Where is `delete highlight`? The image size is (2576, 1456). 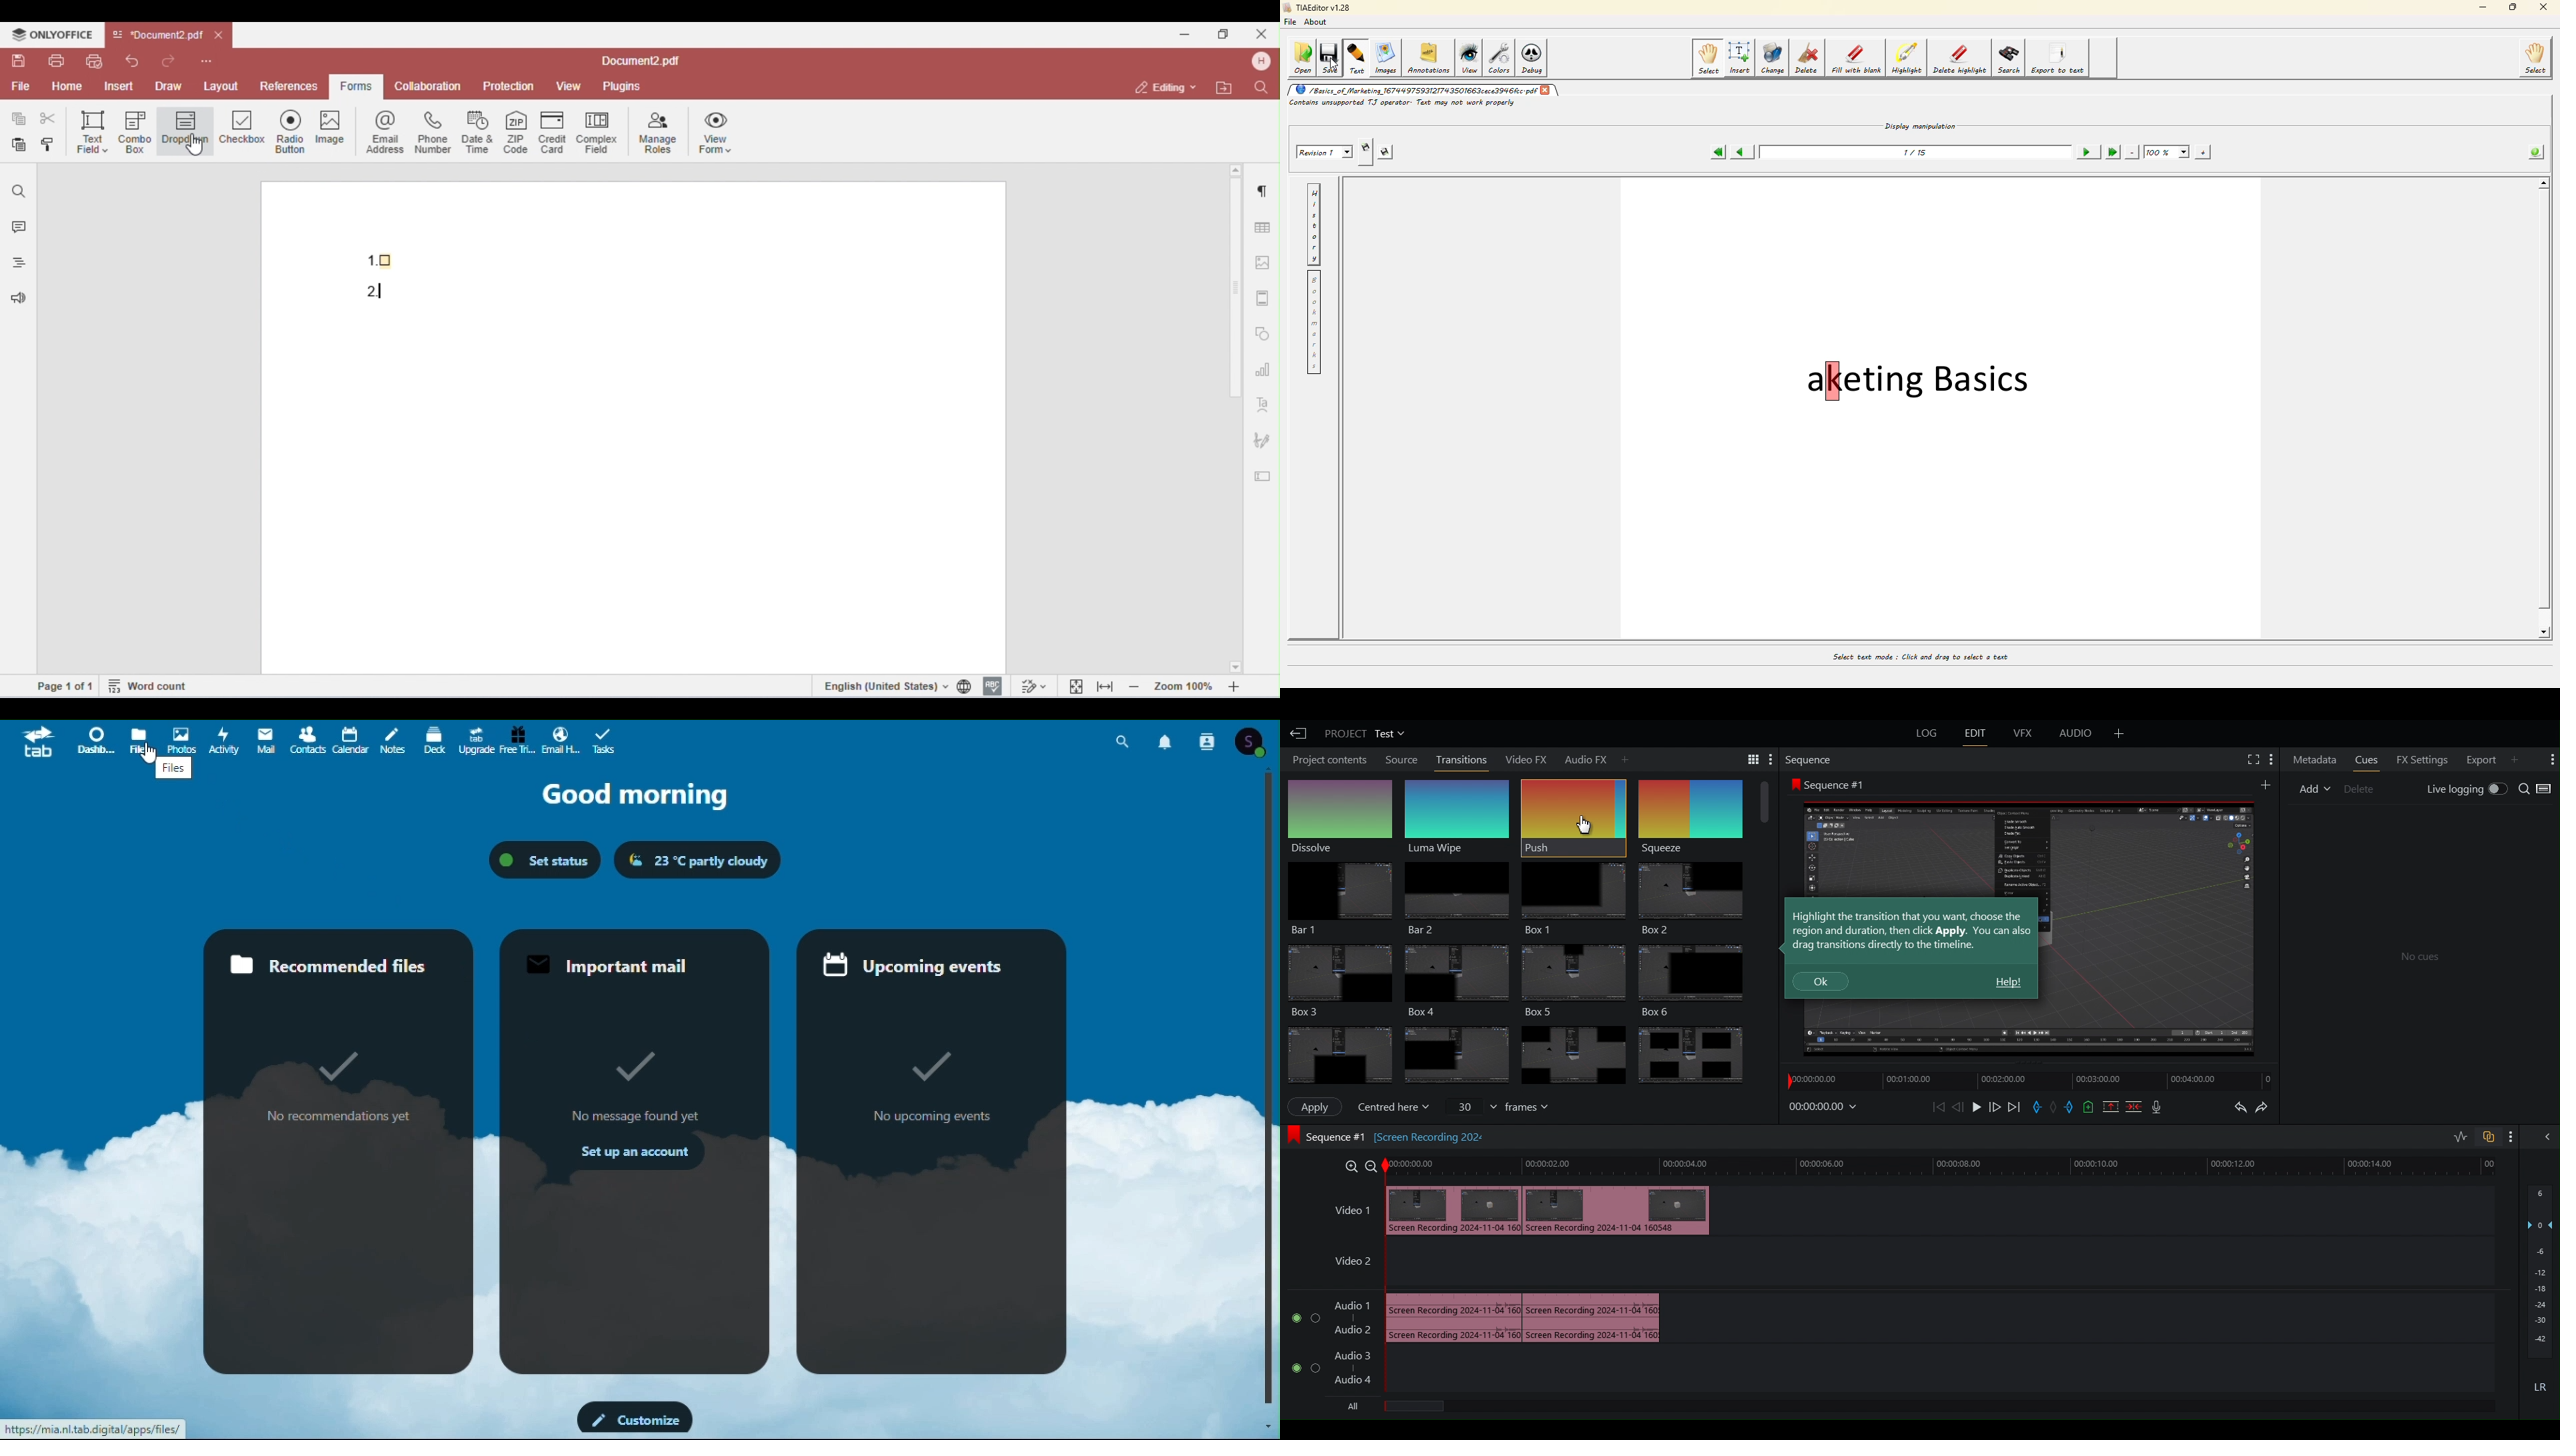 delete highlight is located at coordinates (1959, 59).